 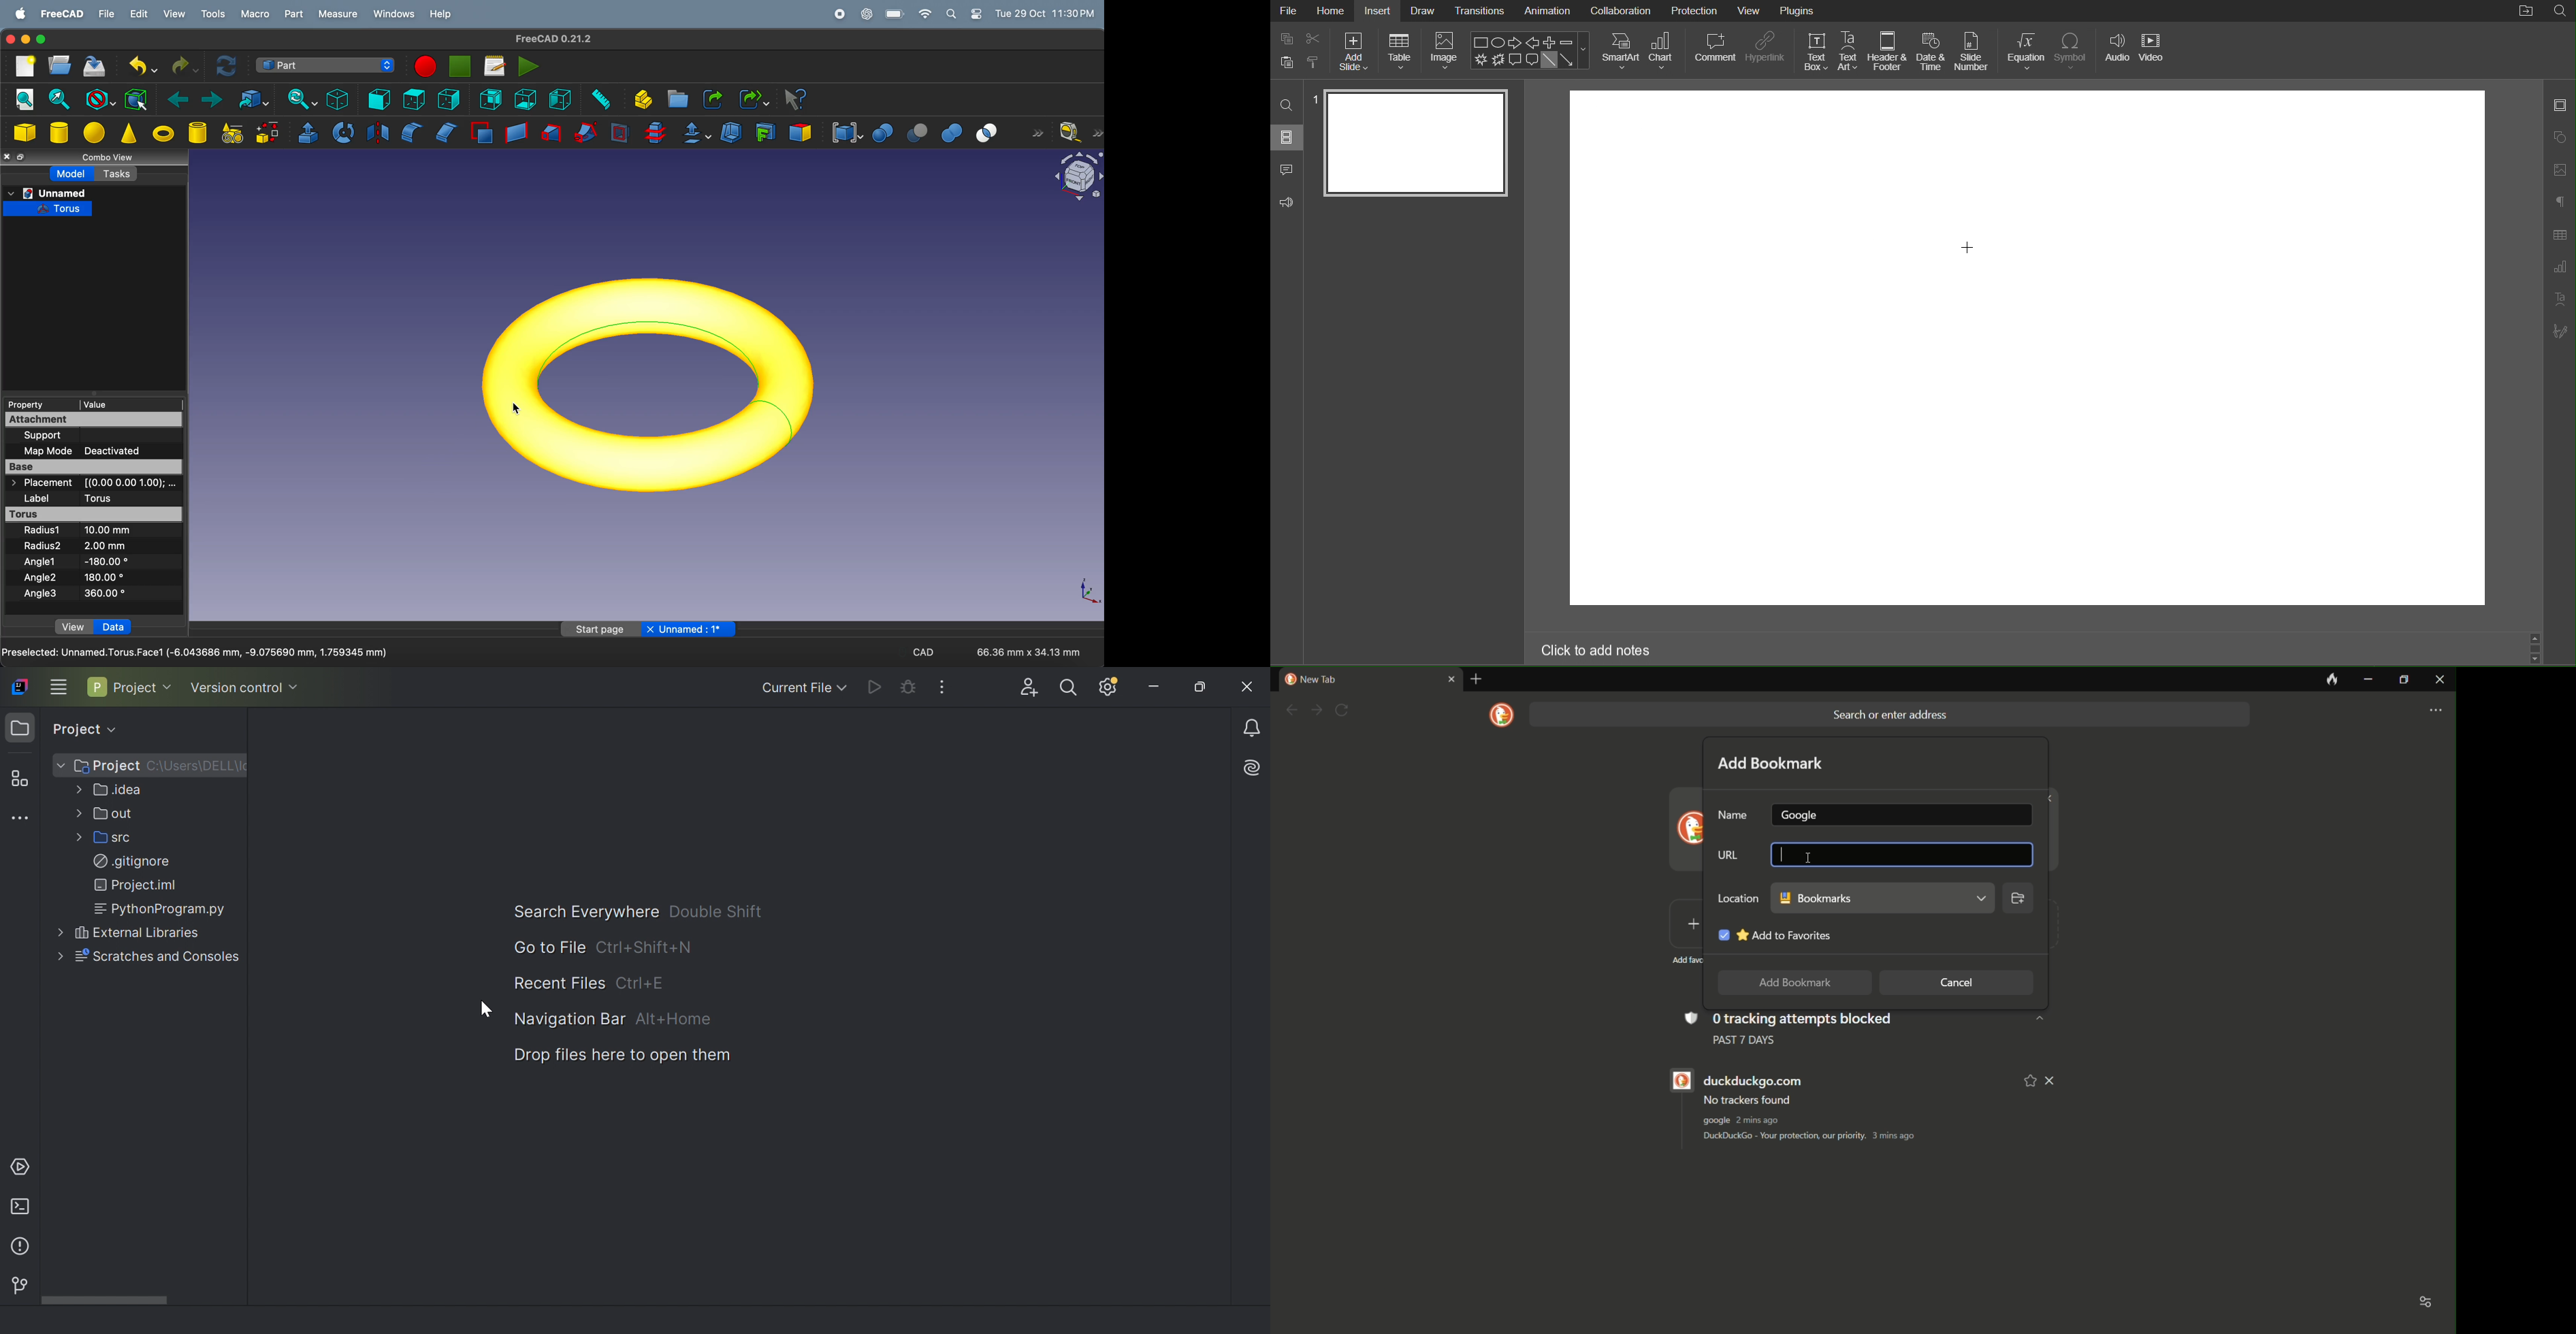 What do you see at coordinates (1973, 50) in the screenshot?
I see `Slide Number ` at bounding box center [1973, 50].